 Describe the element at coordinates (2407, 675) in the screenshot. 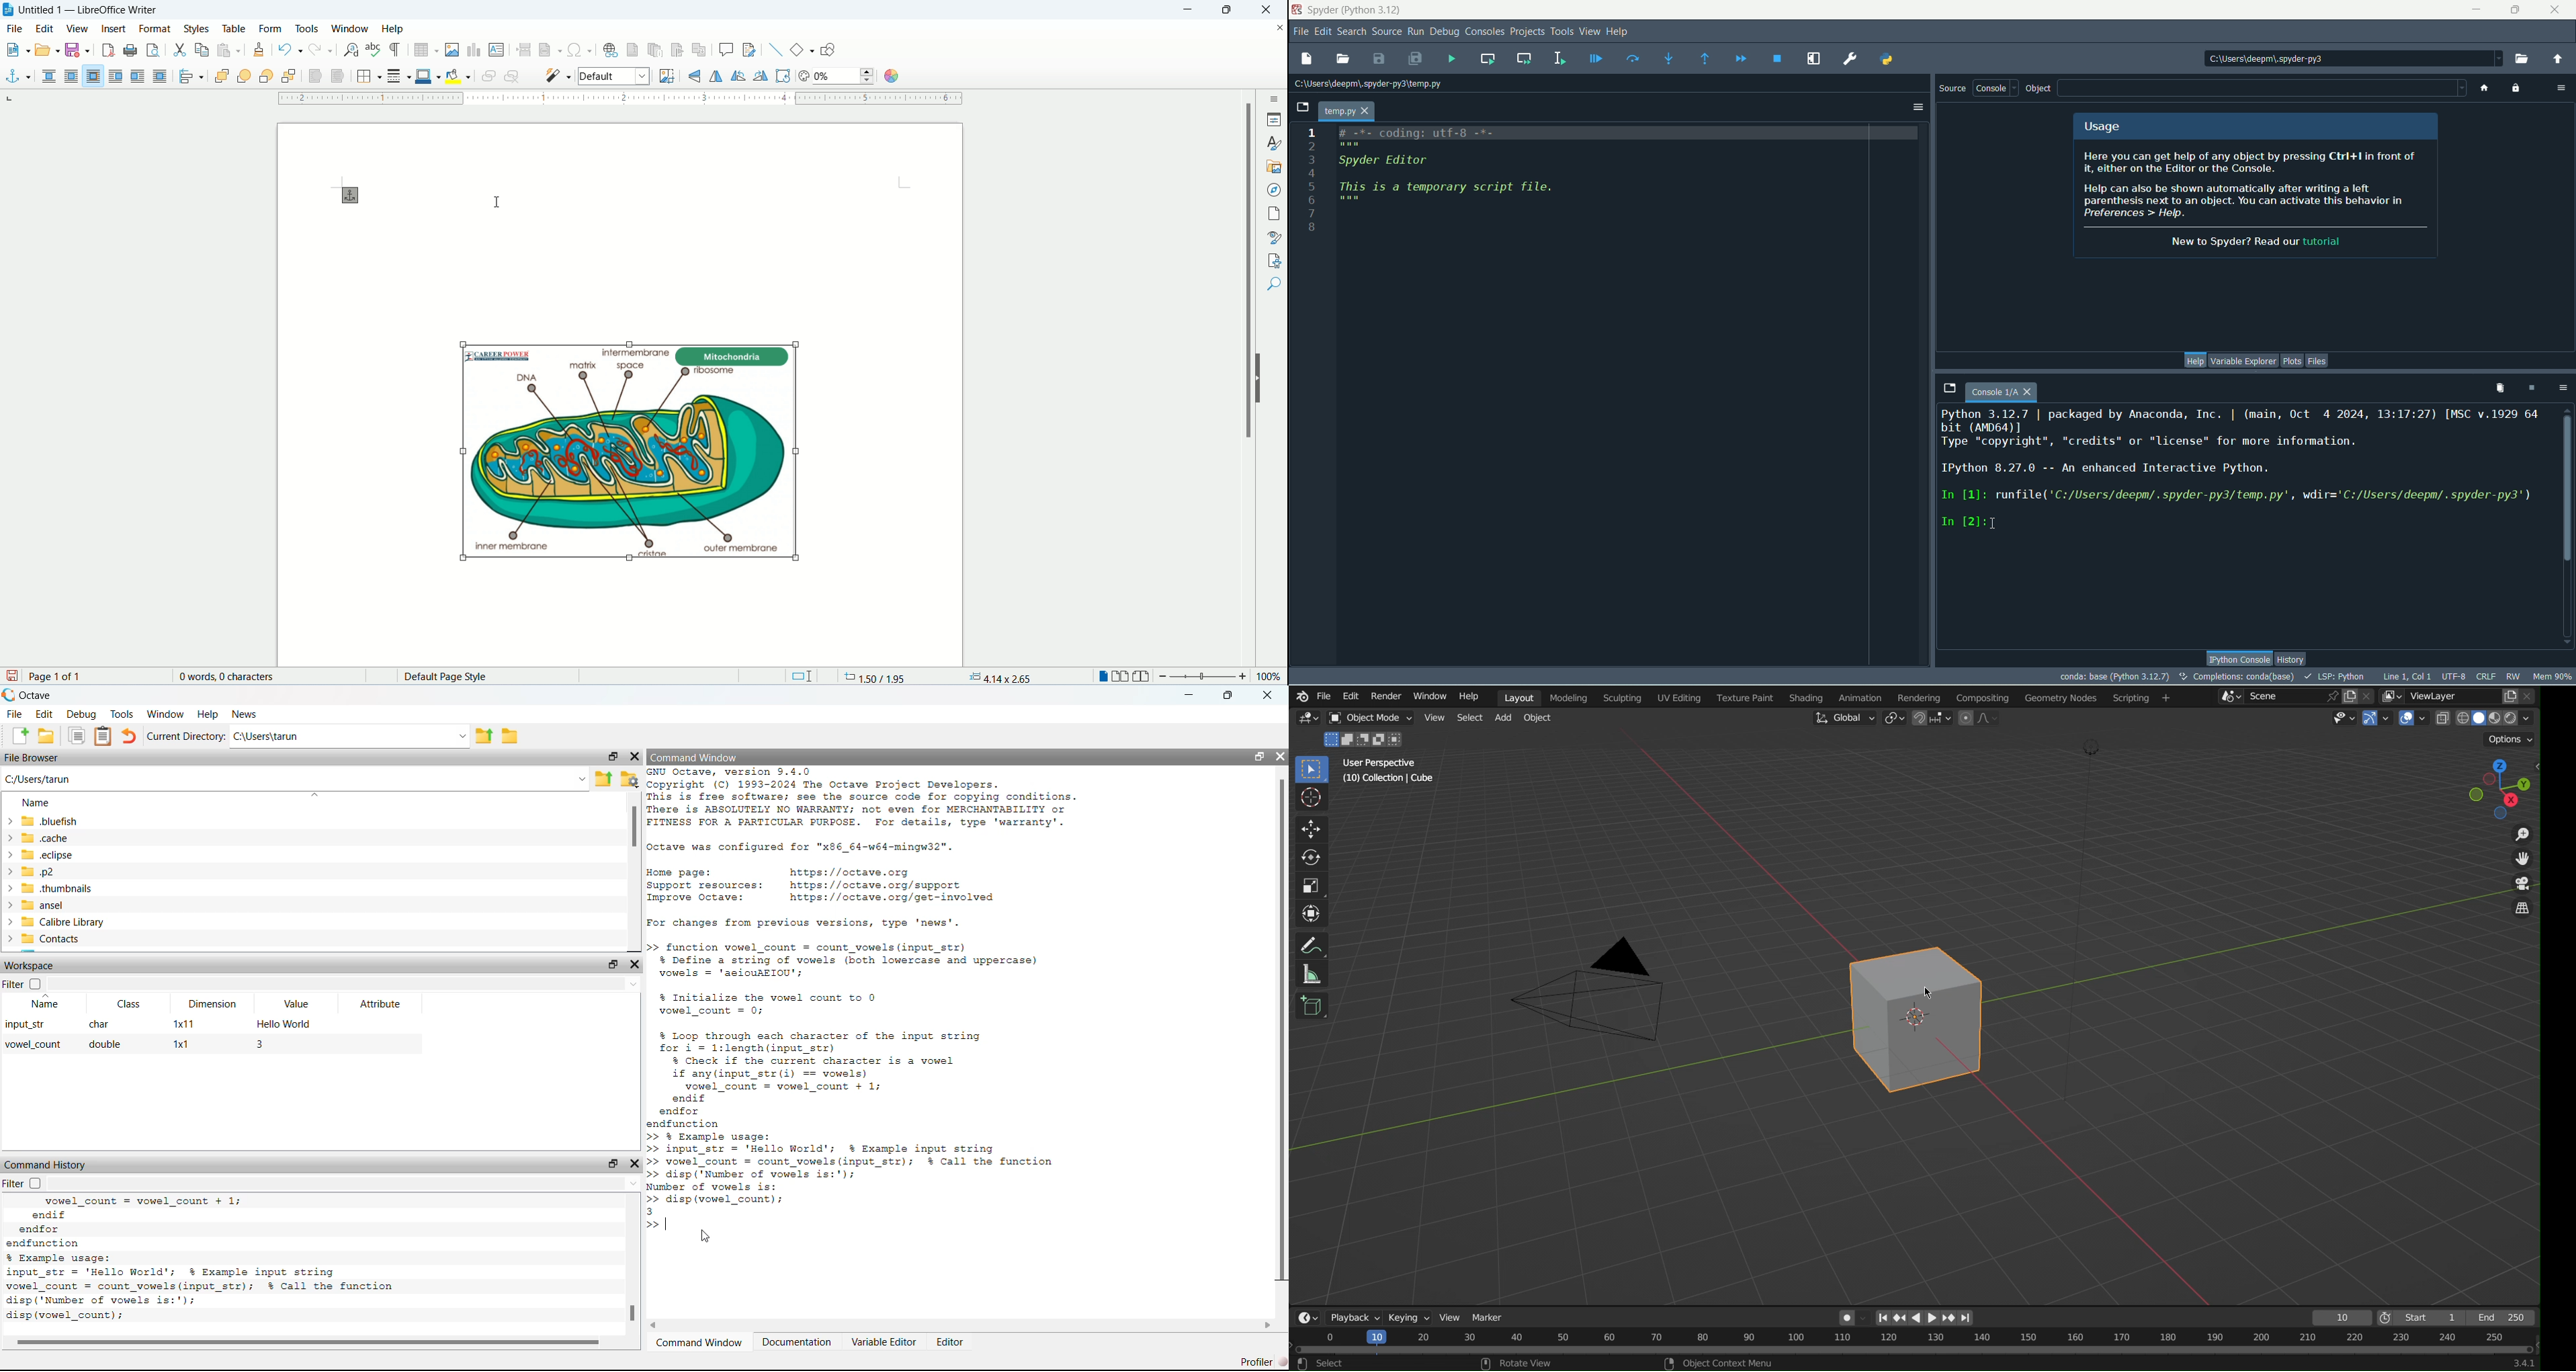

I see `Line, col` at that location.